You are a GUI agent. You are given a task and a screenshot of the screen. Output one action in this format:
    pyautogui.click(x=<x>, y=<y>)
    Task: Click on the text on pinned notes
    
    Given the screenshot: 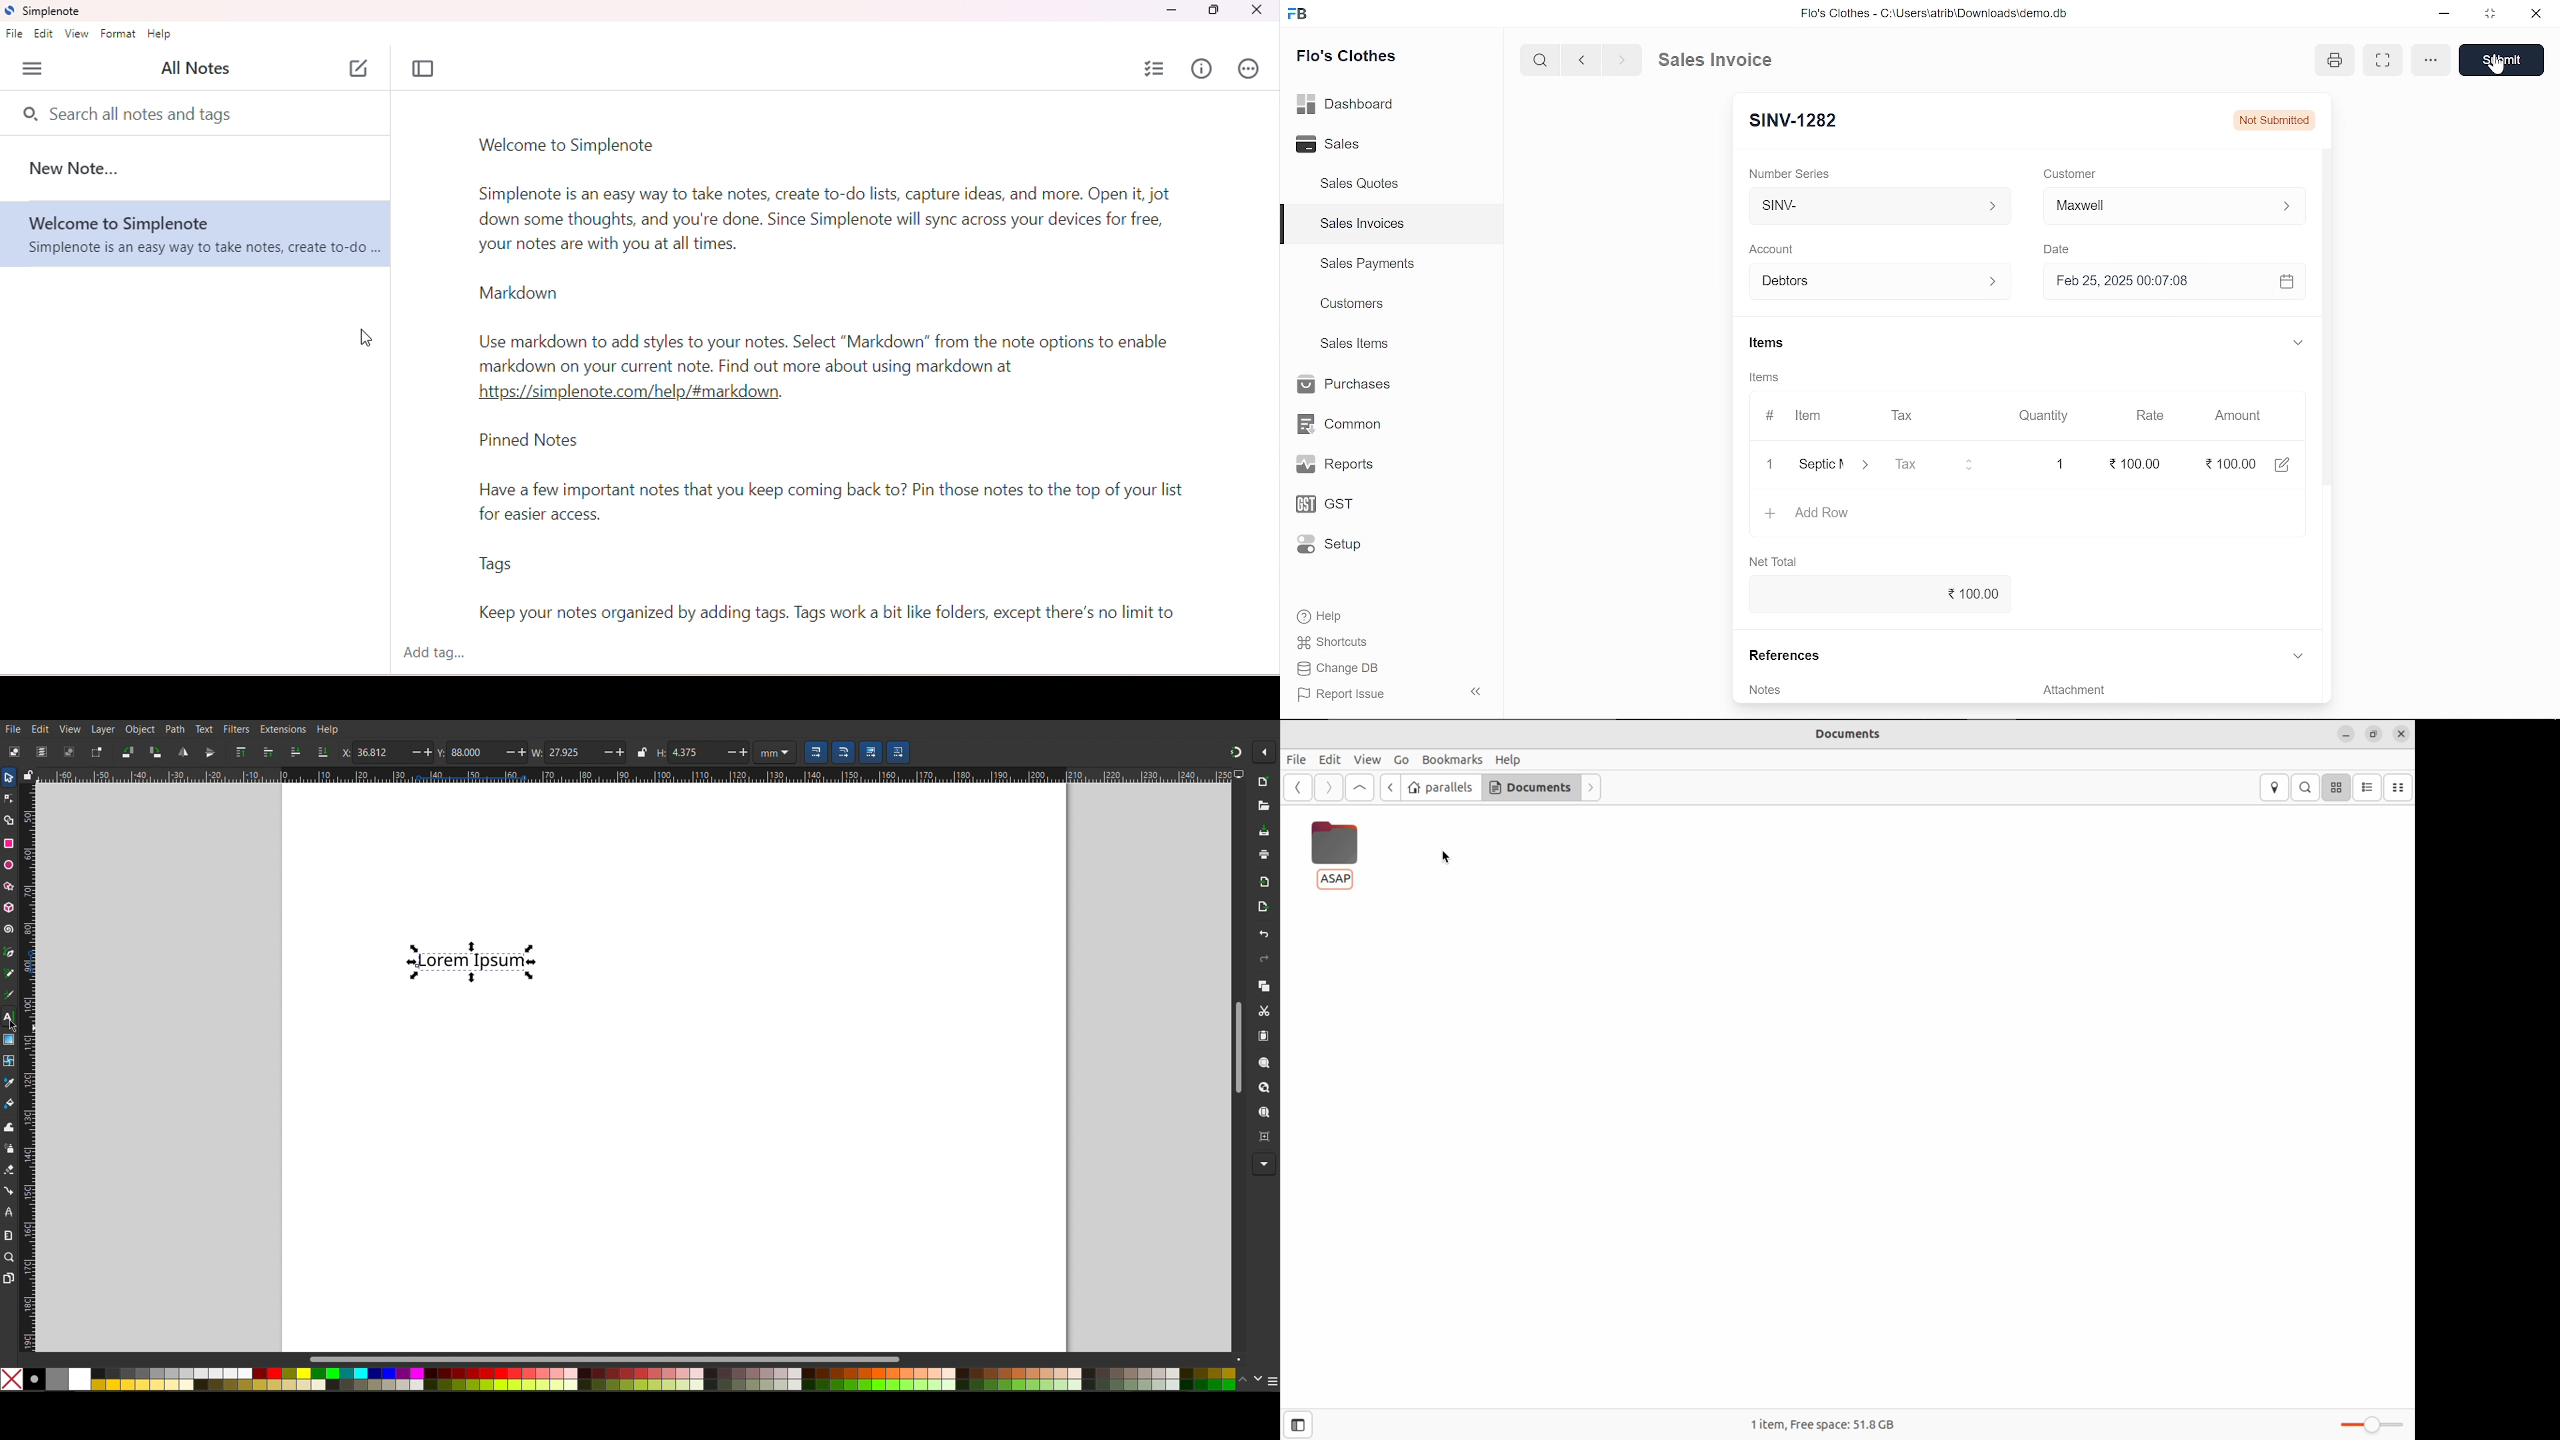 What is the action you would take?
    pyautogui.click(x=841, y=504)
    